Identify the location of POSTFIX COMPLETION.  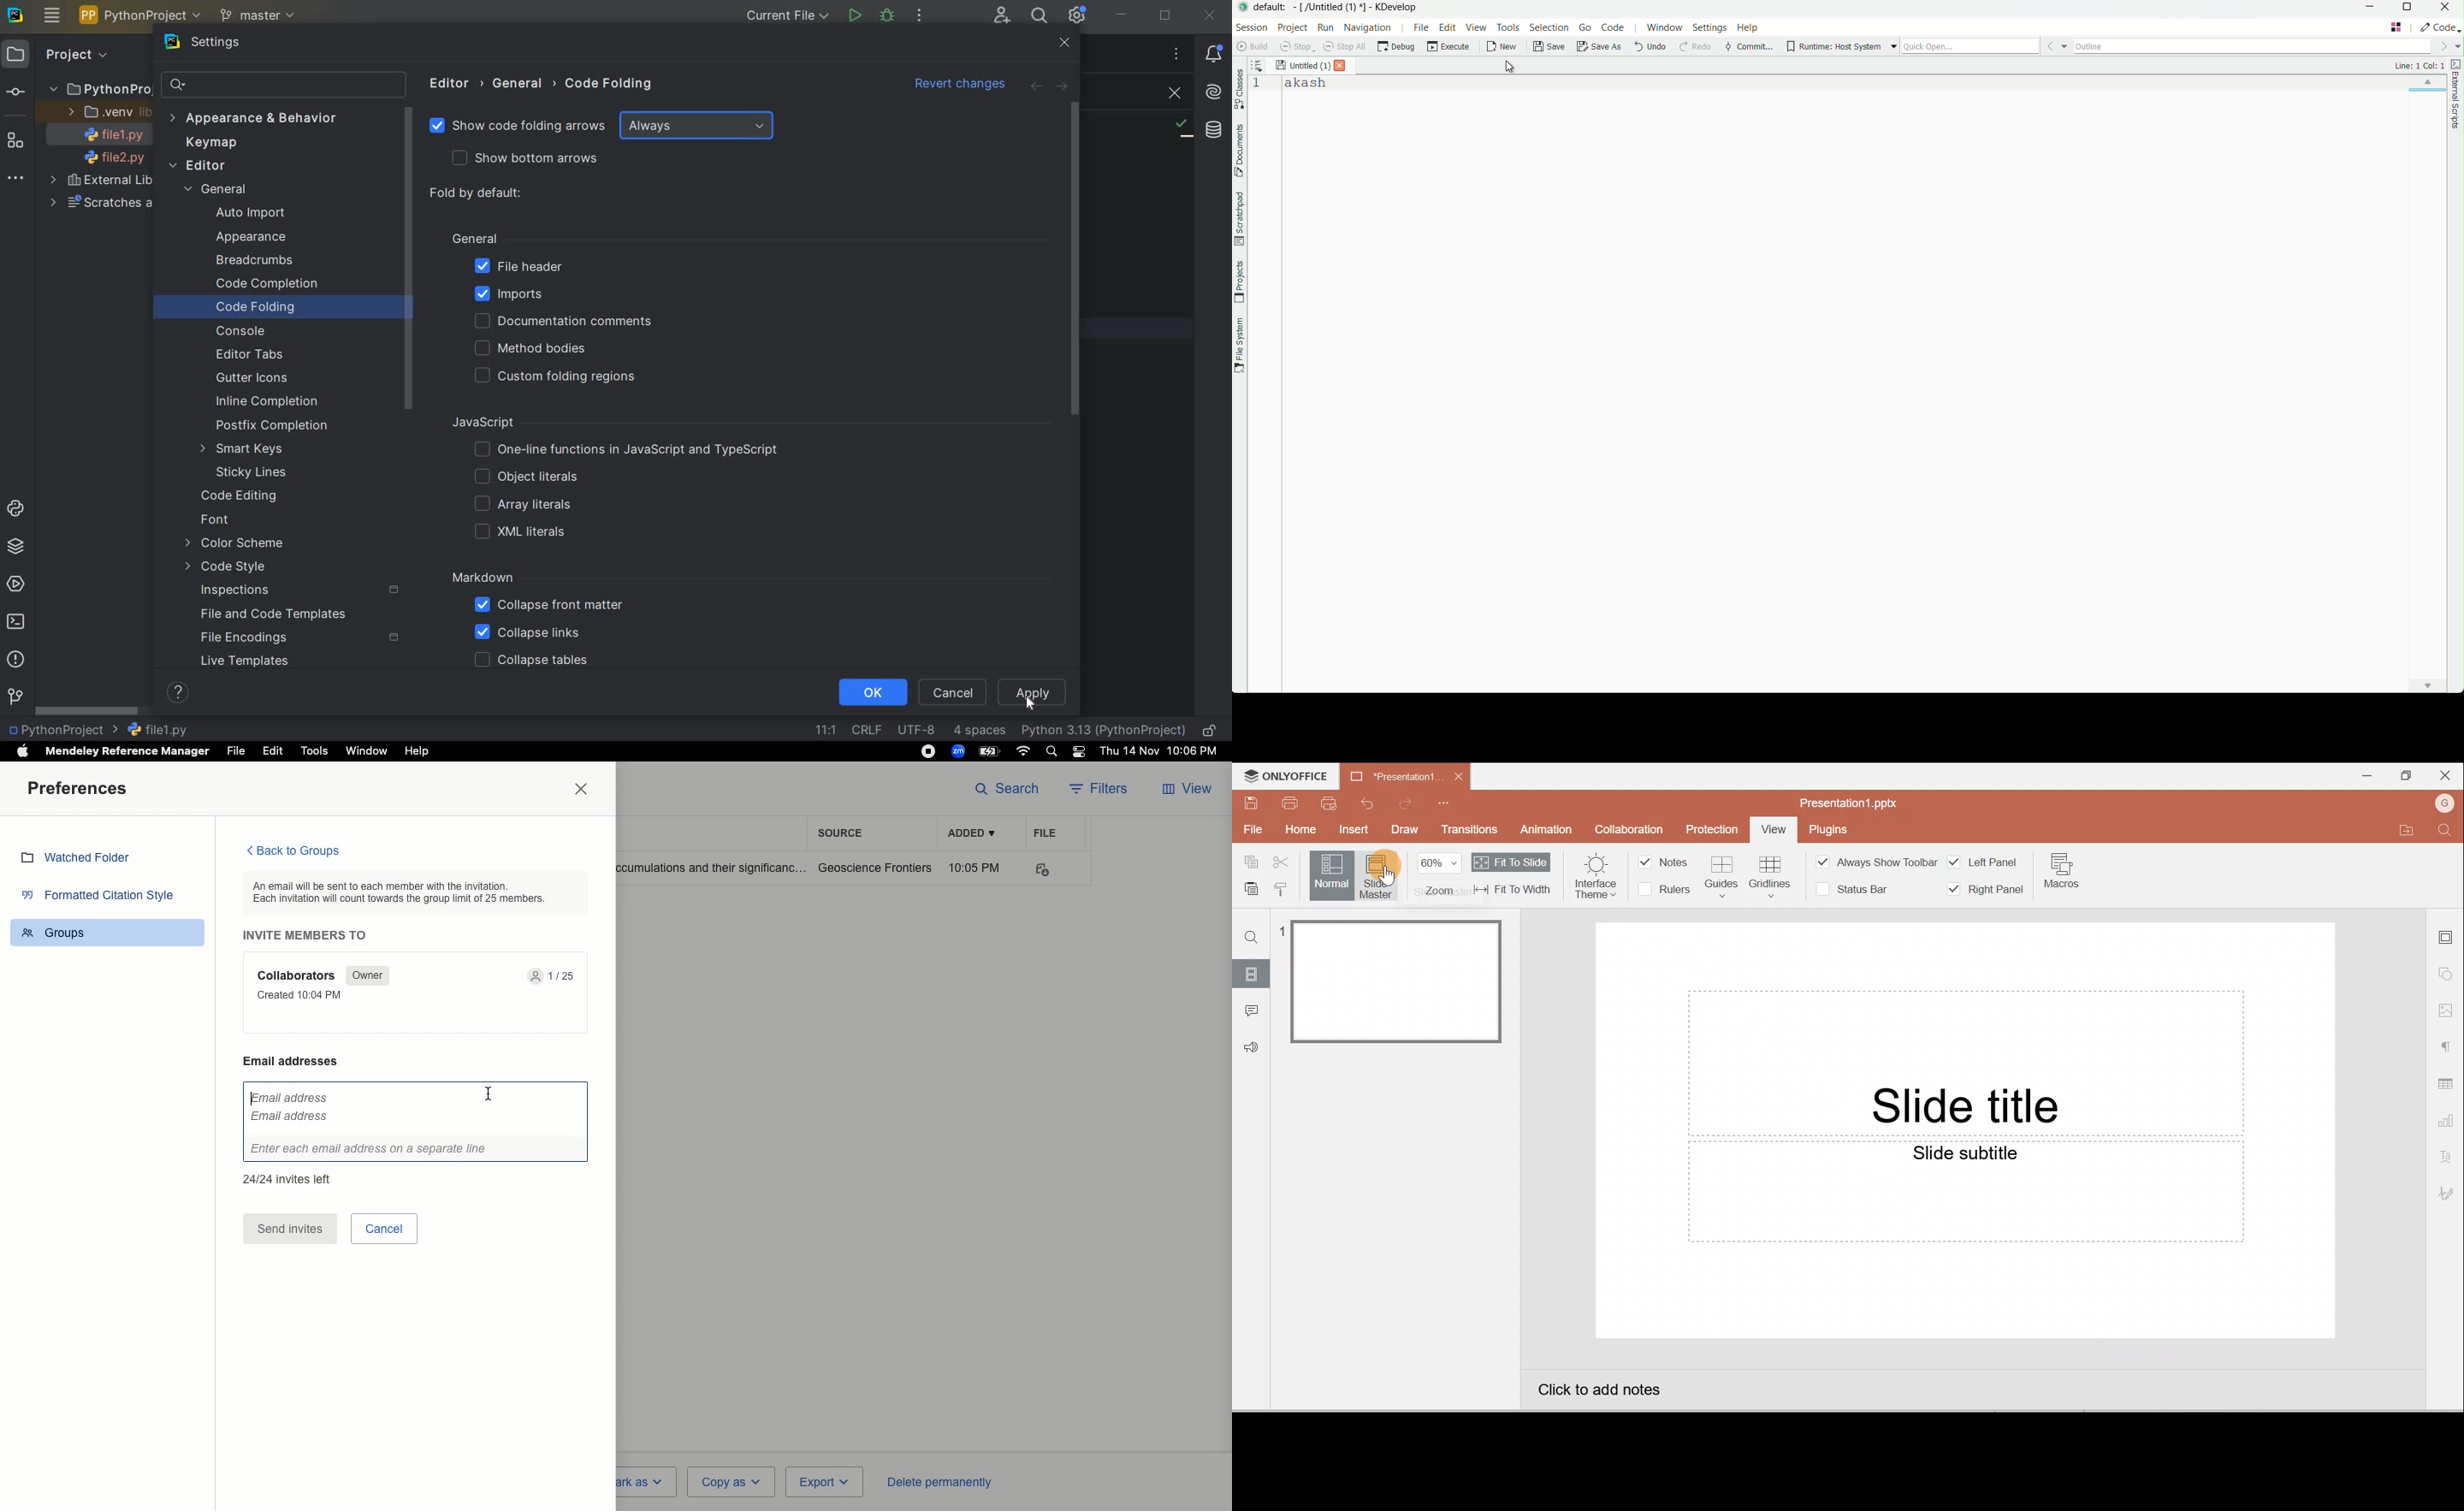
(270, 427).